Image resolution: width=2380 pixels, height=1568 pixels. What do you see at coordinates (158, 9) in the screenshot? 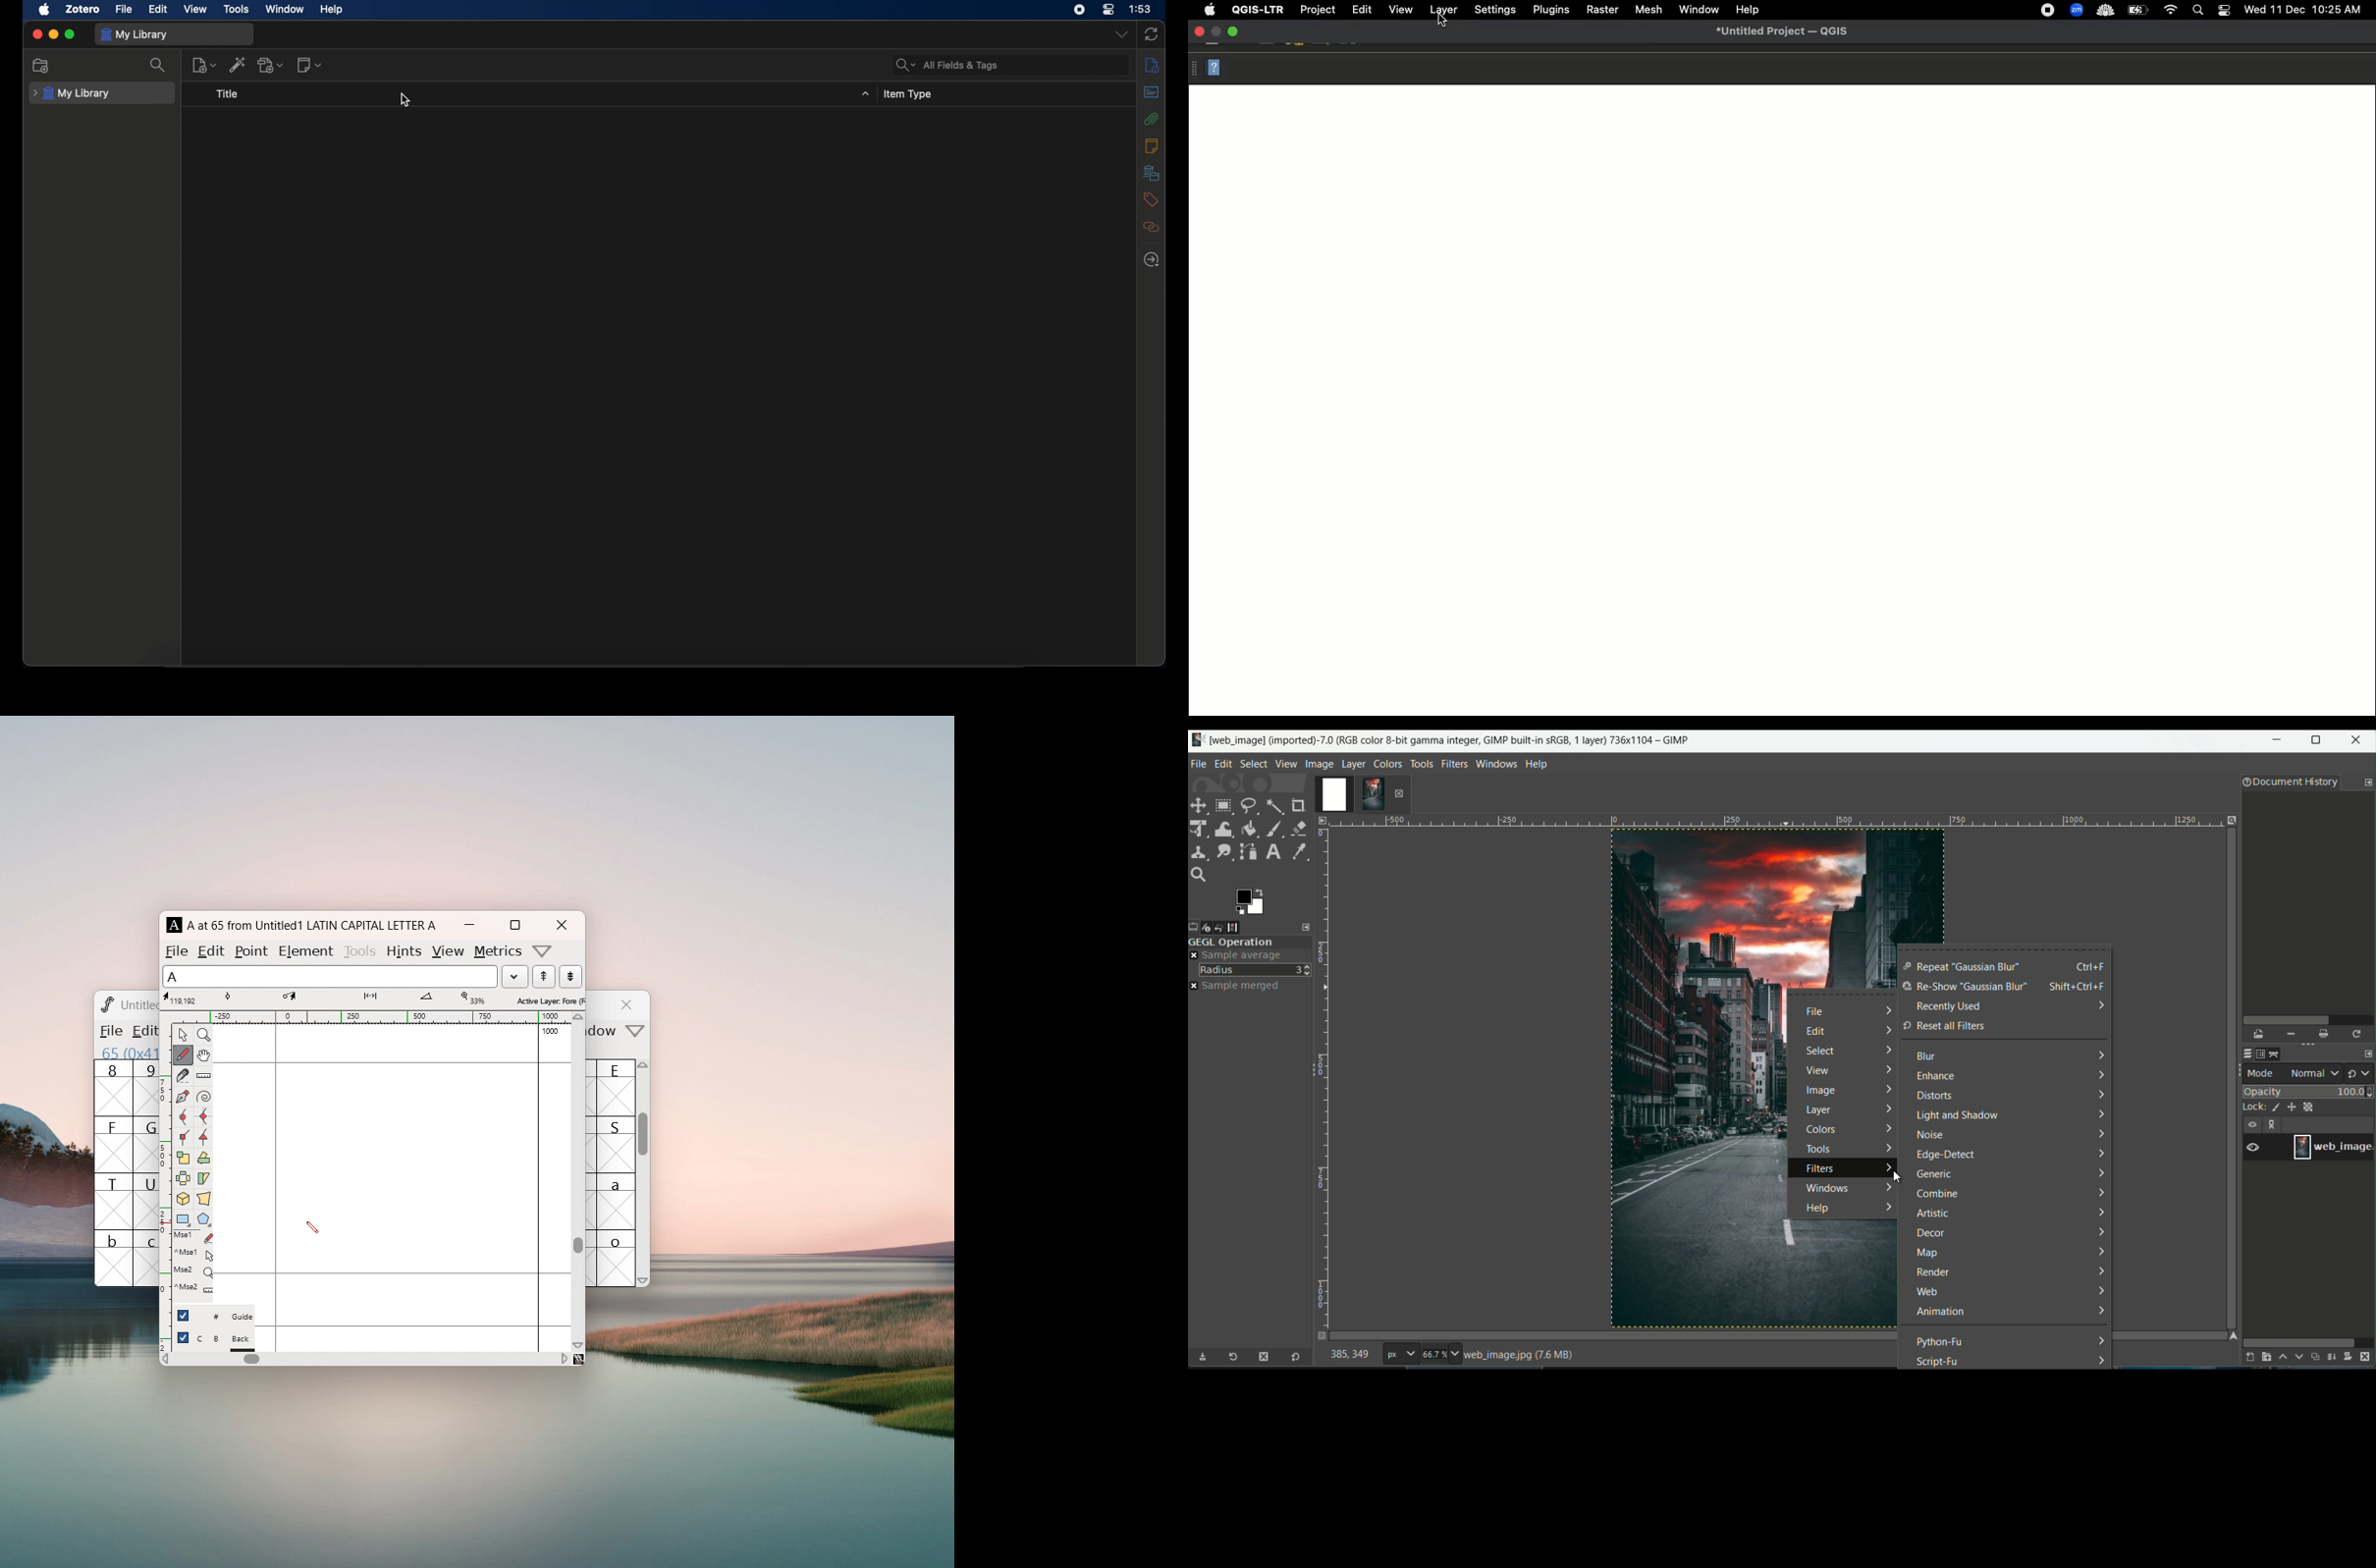
I see `edit` at bounding box center [158, 9].